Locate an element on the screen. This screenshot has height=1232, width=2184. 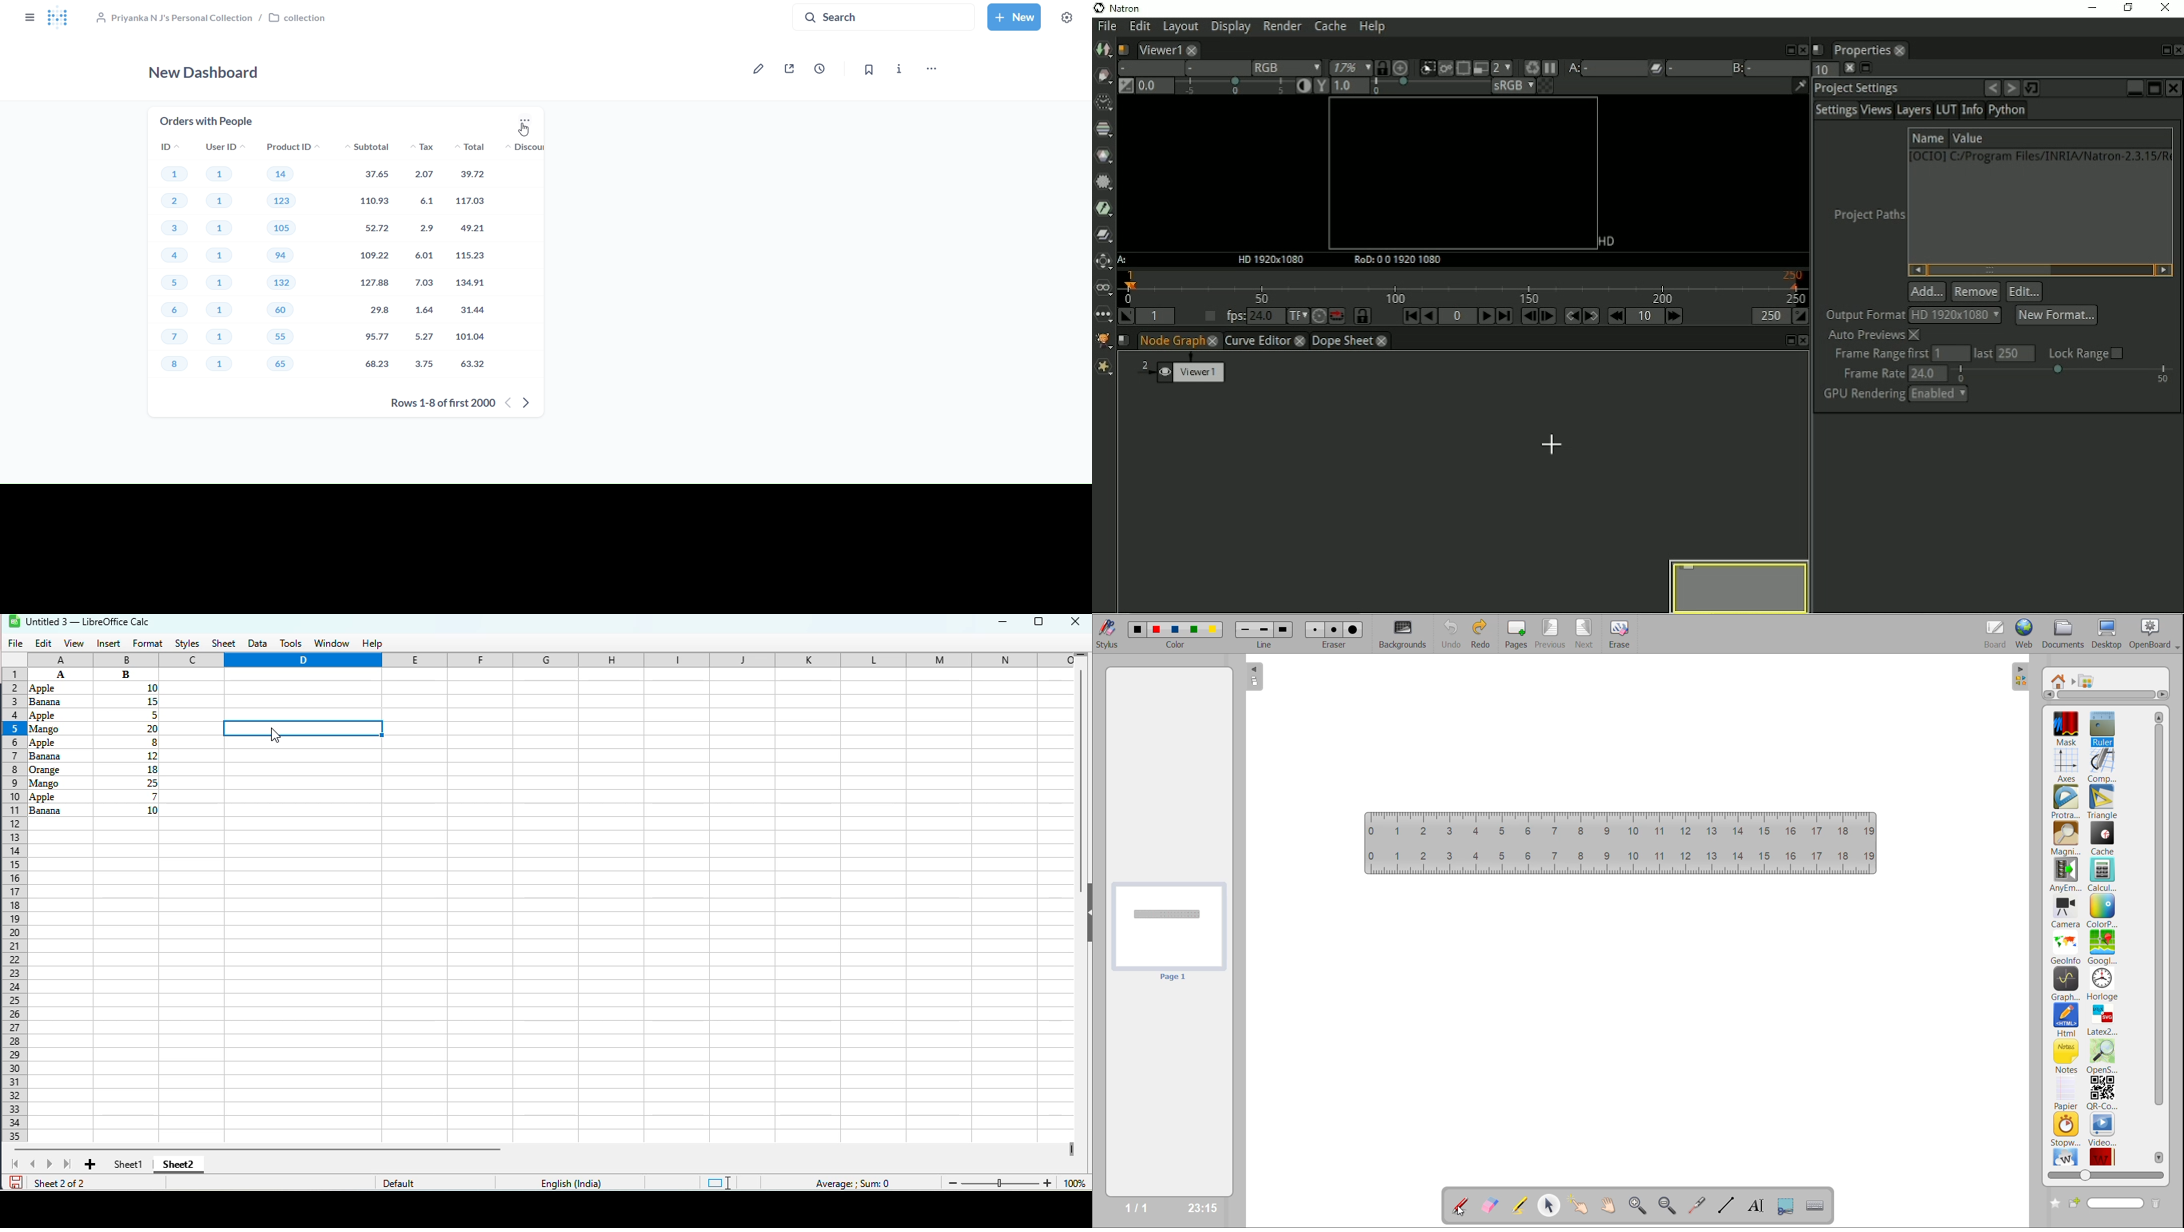
root is located at coordinates (2060, 681).